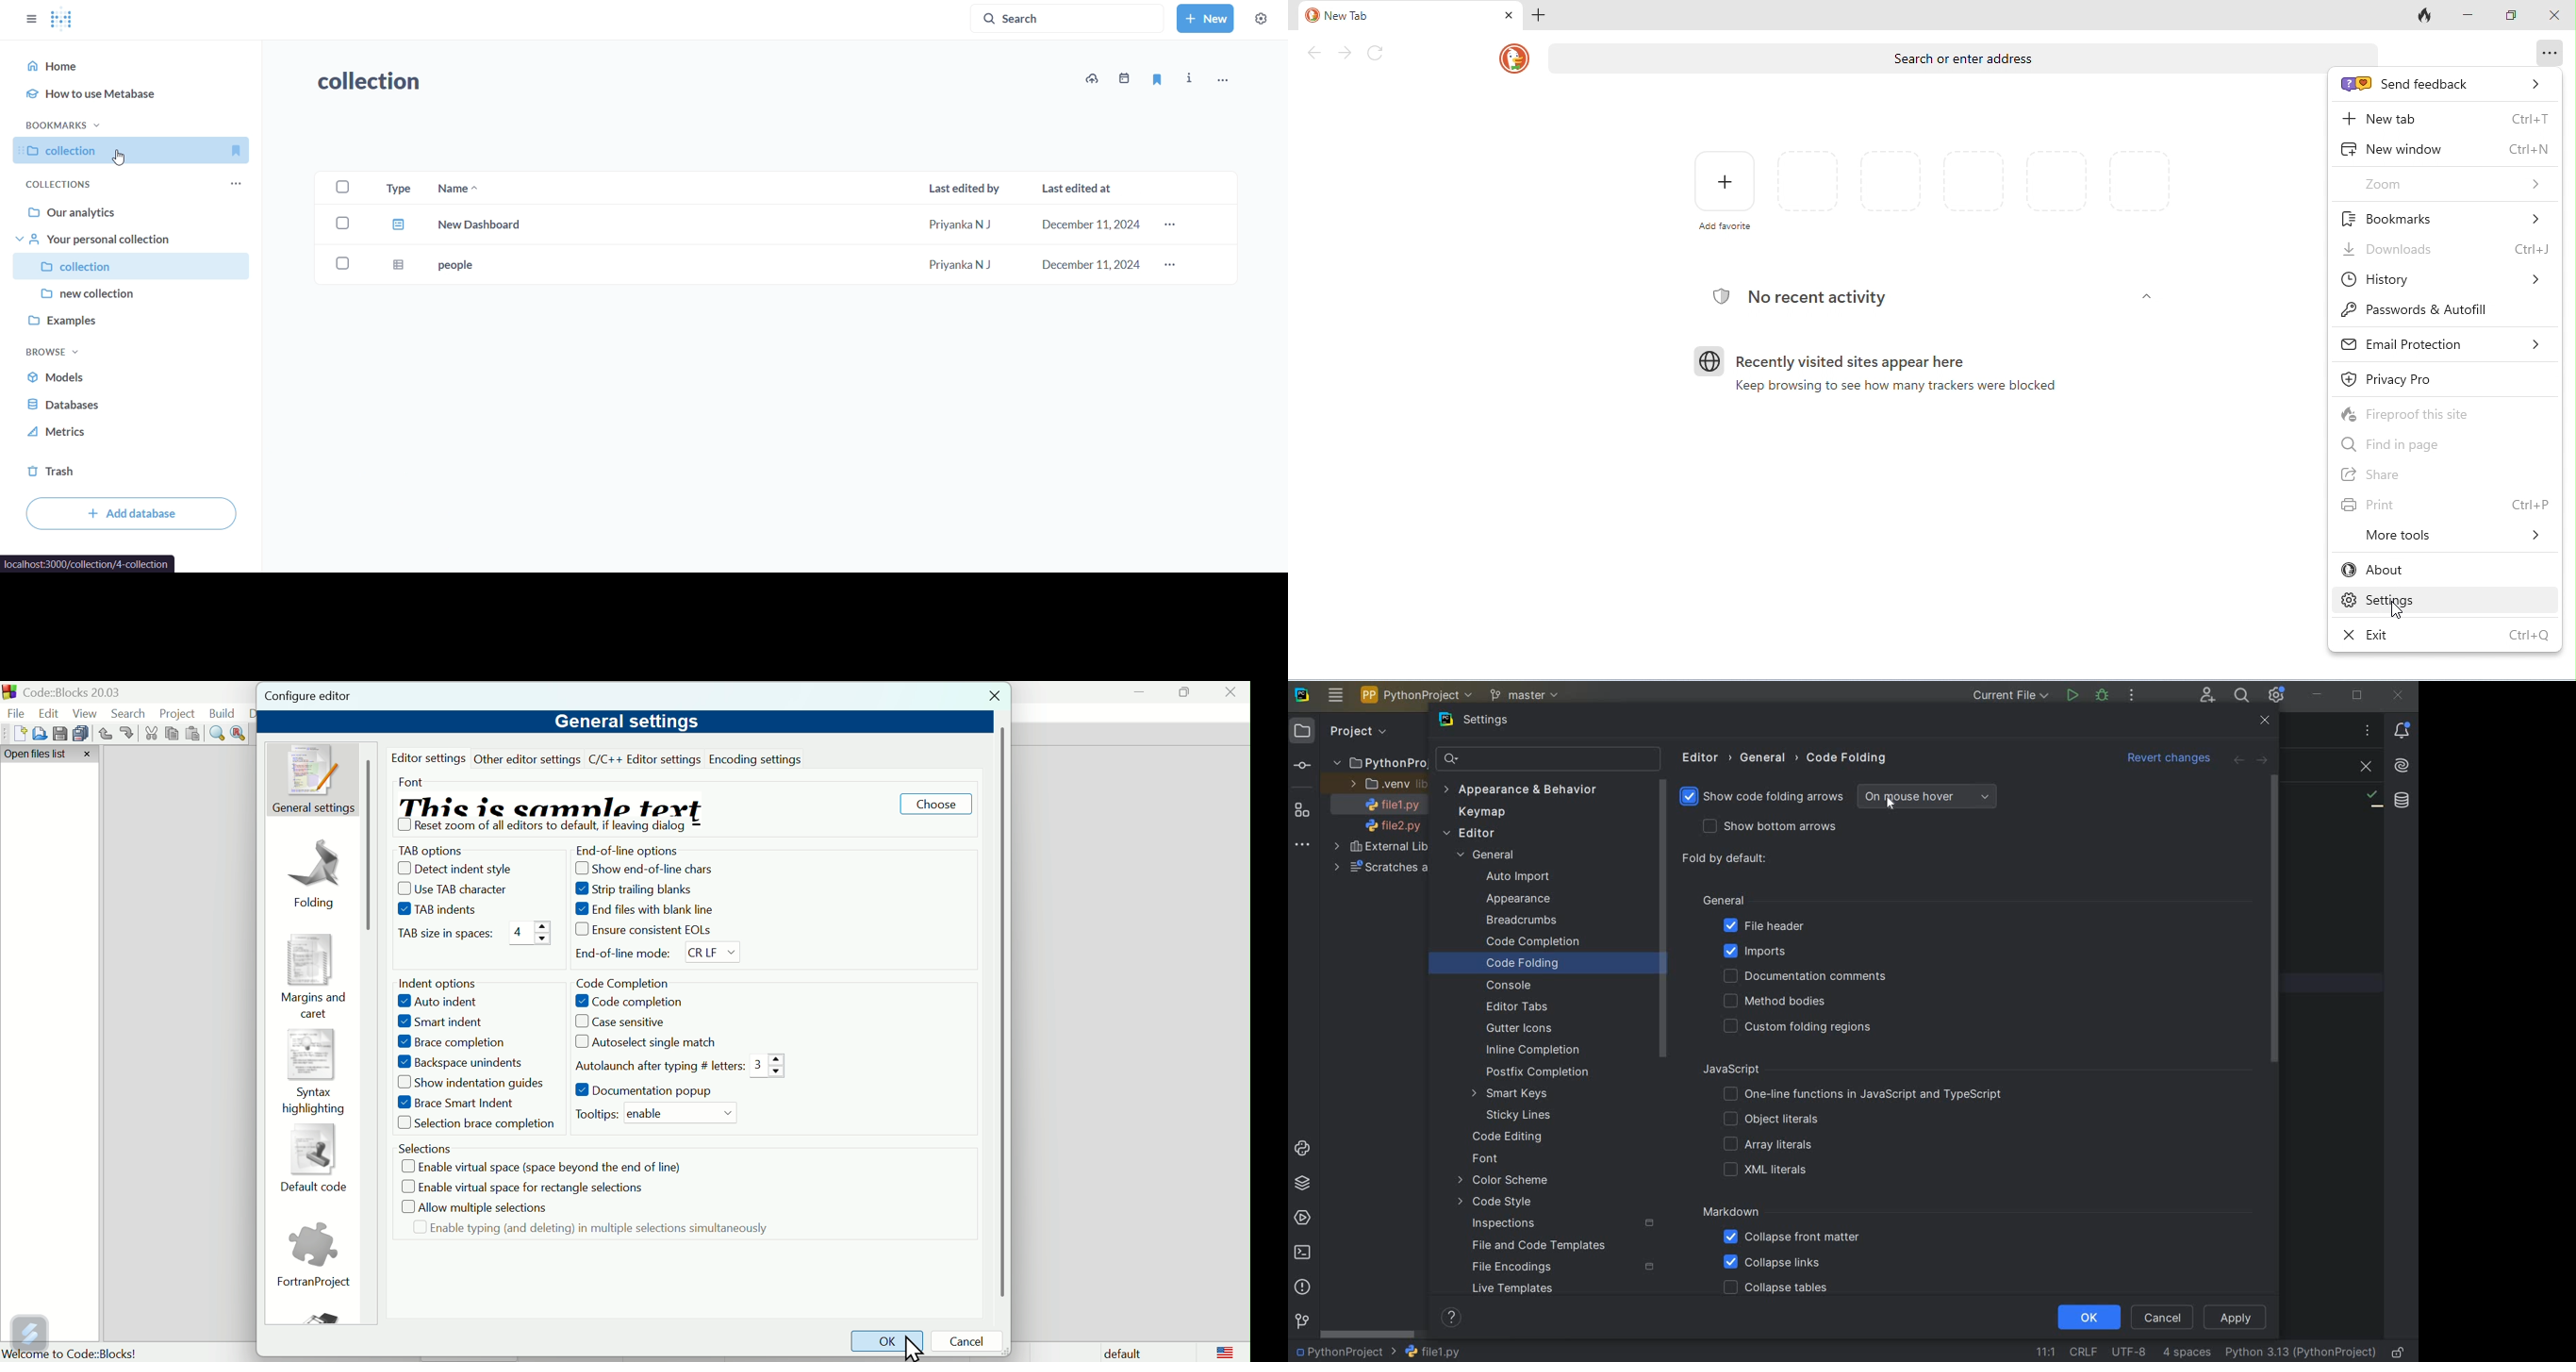 The image size is (2576, 1372). Describe the element at coordinates (1345, 1352) in the screenshot. I see `PROJECT NAME` at that location.